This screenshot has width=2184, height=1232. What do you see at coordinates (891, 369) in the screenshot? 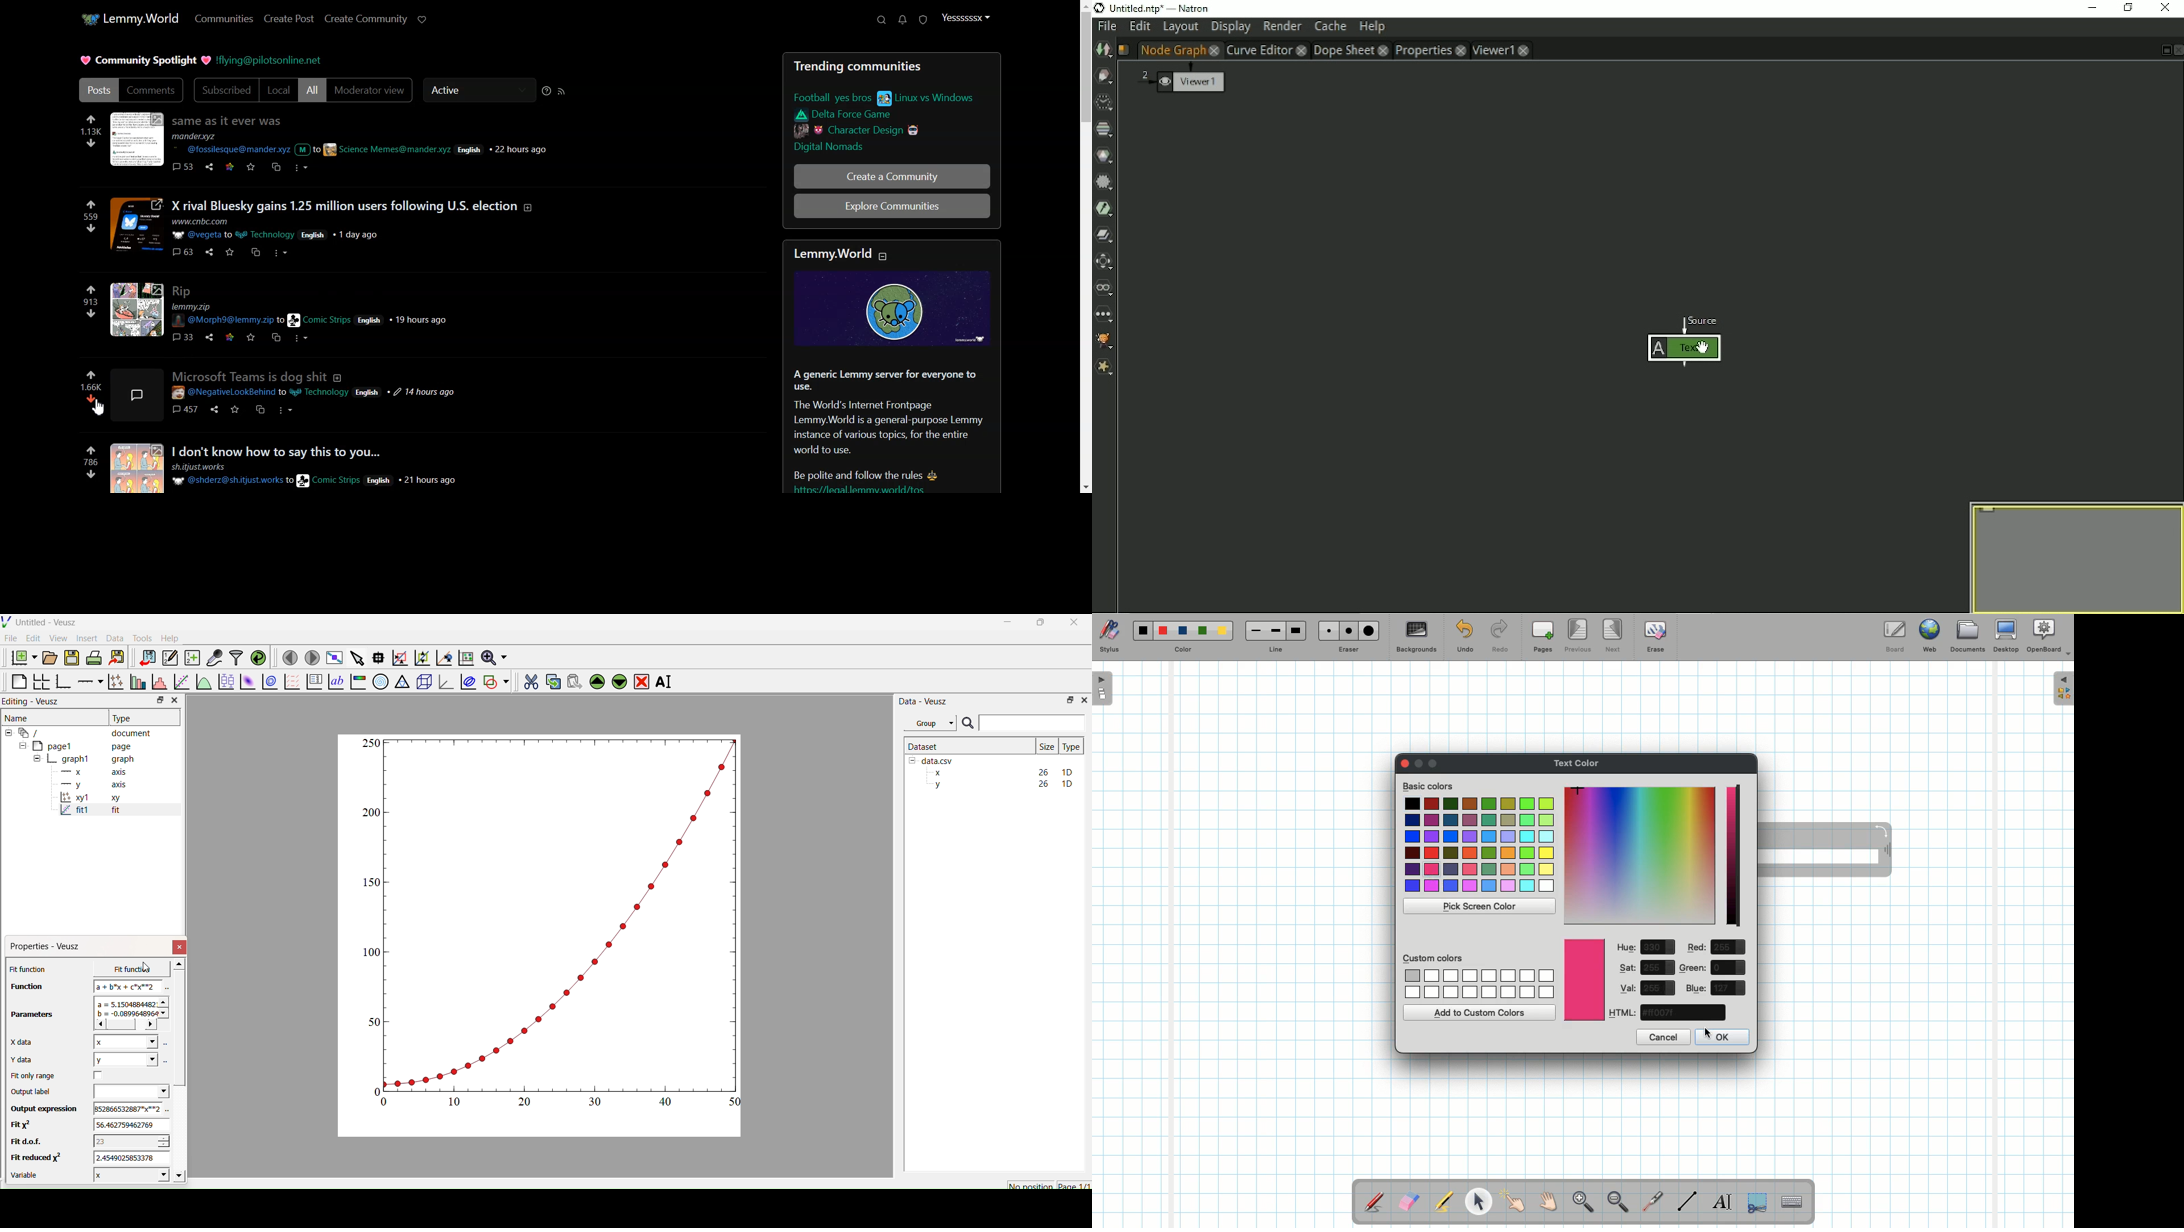
I see `Text` at bounding box center [891, 369].